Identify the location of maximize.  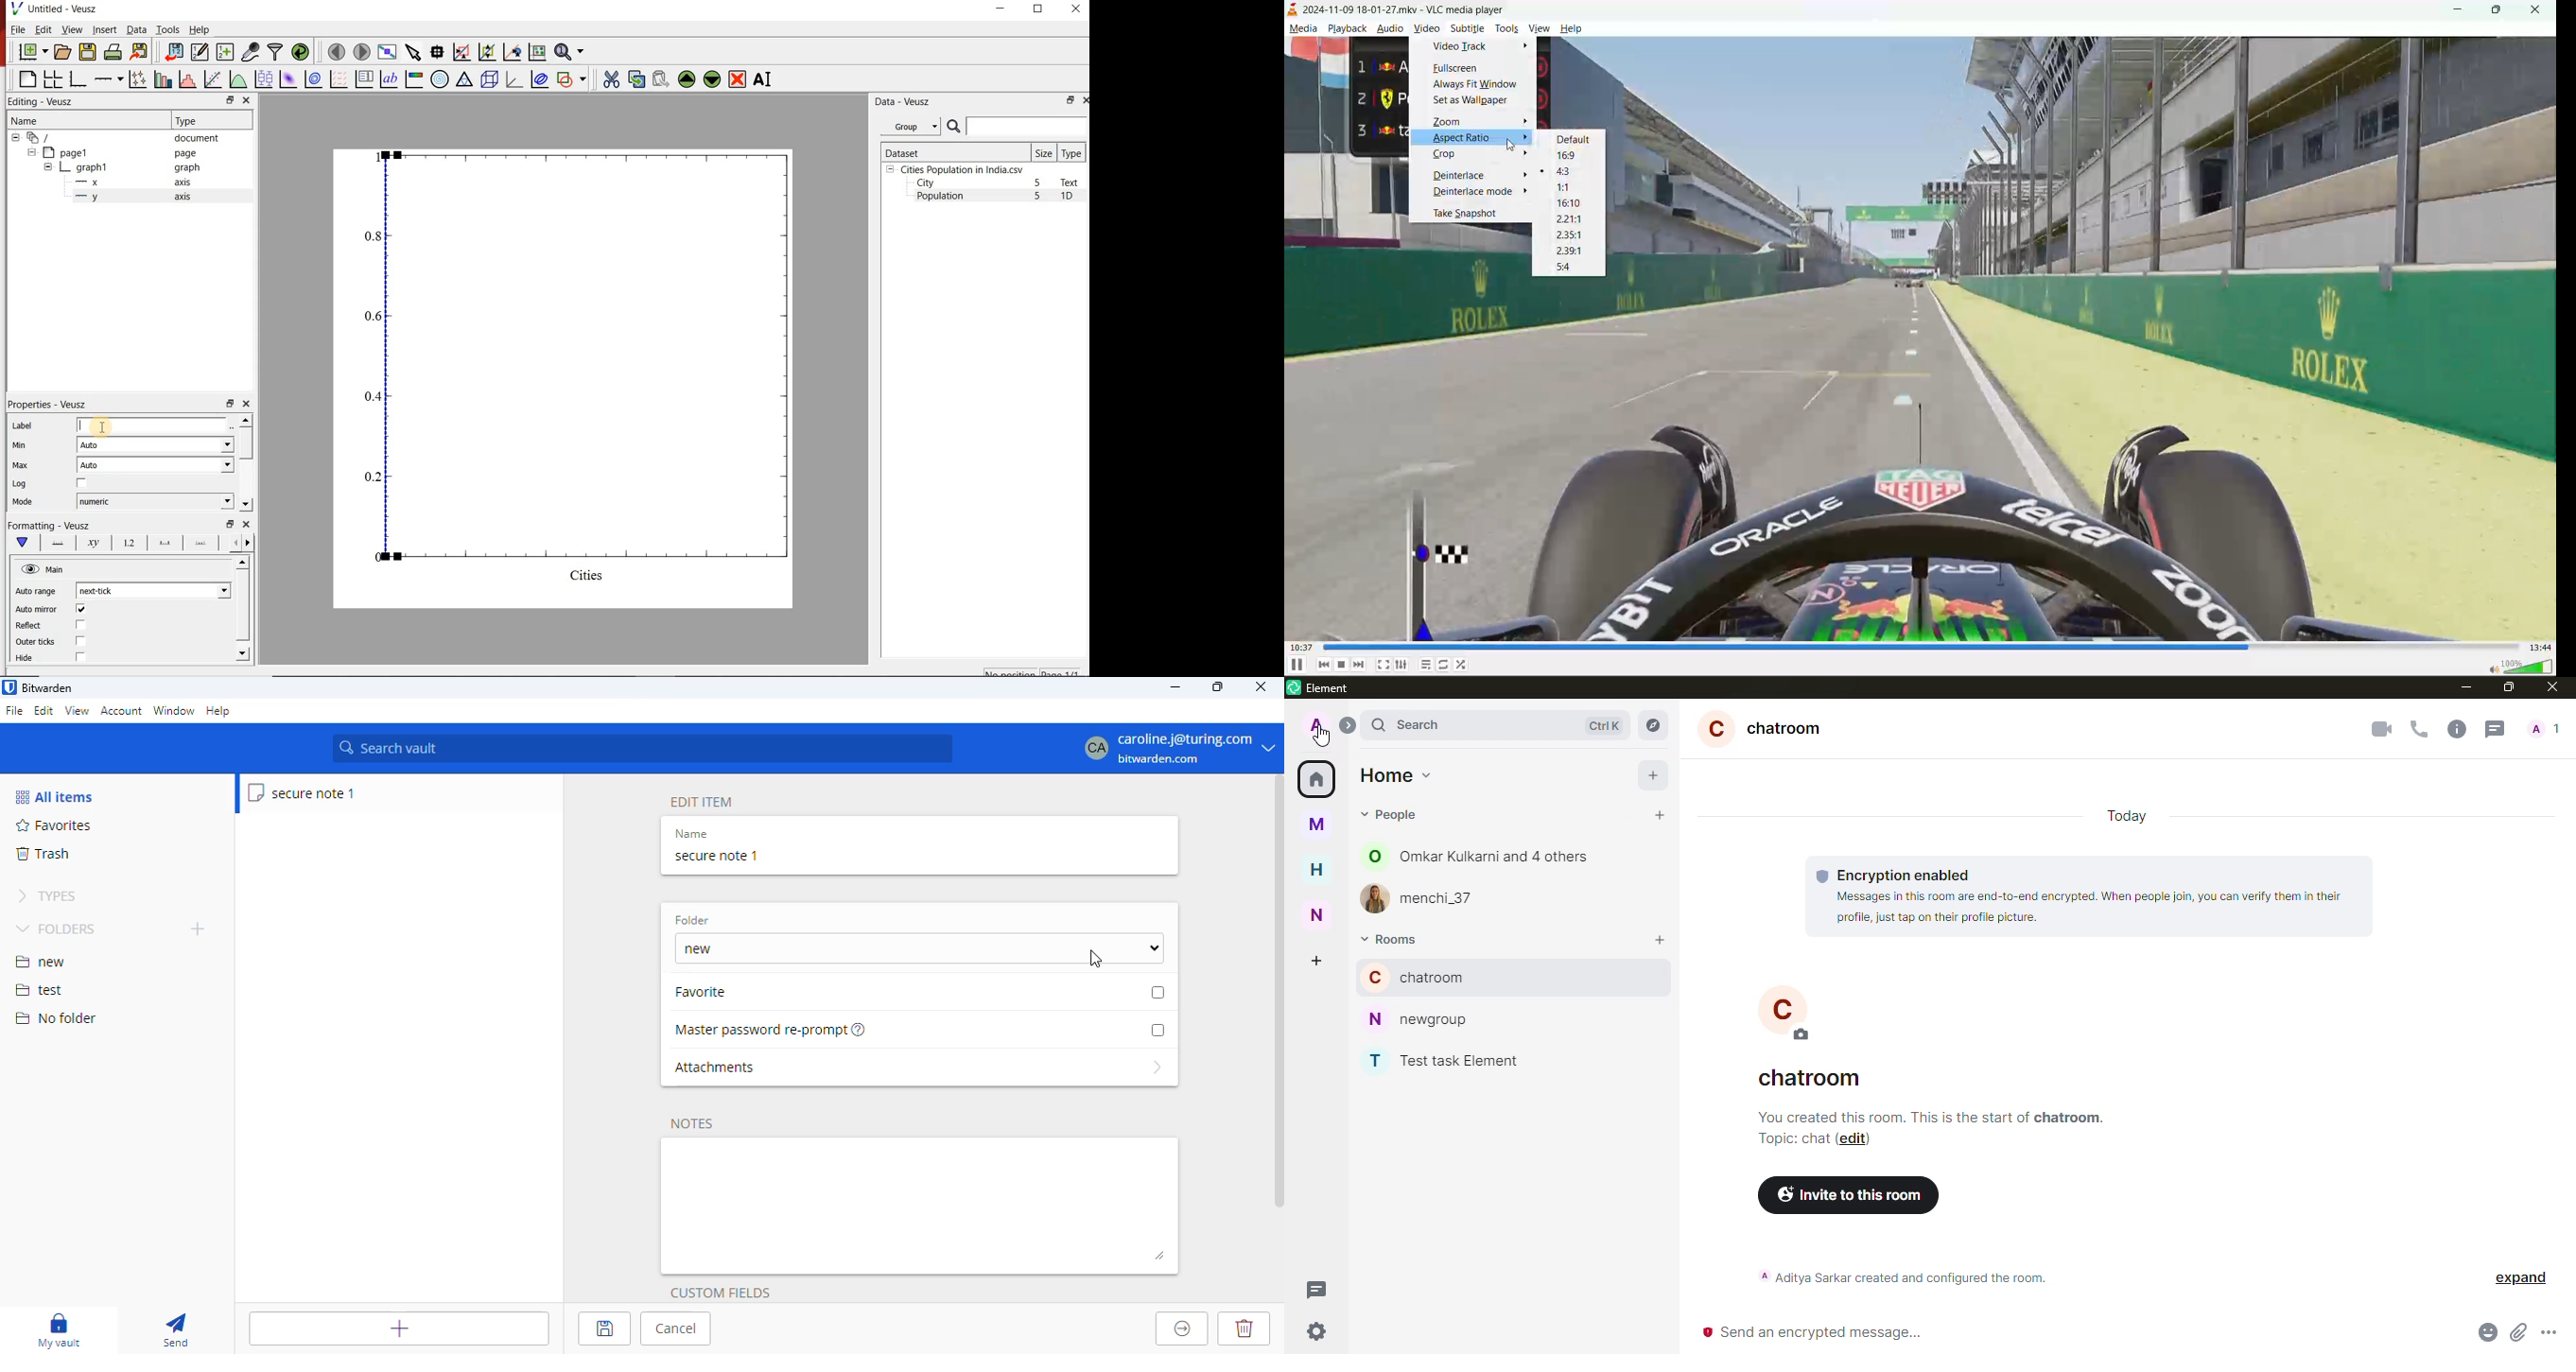
(2501, 11).